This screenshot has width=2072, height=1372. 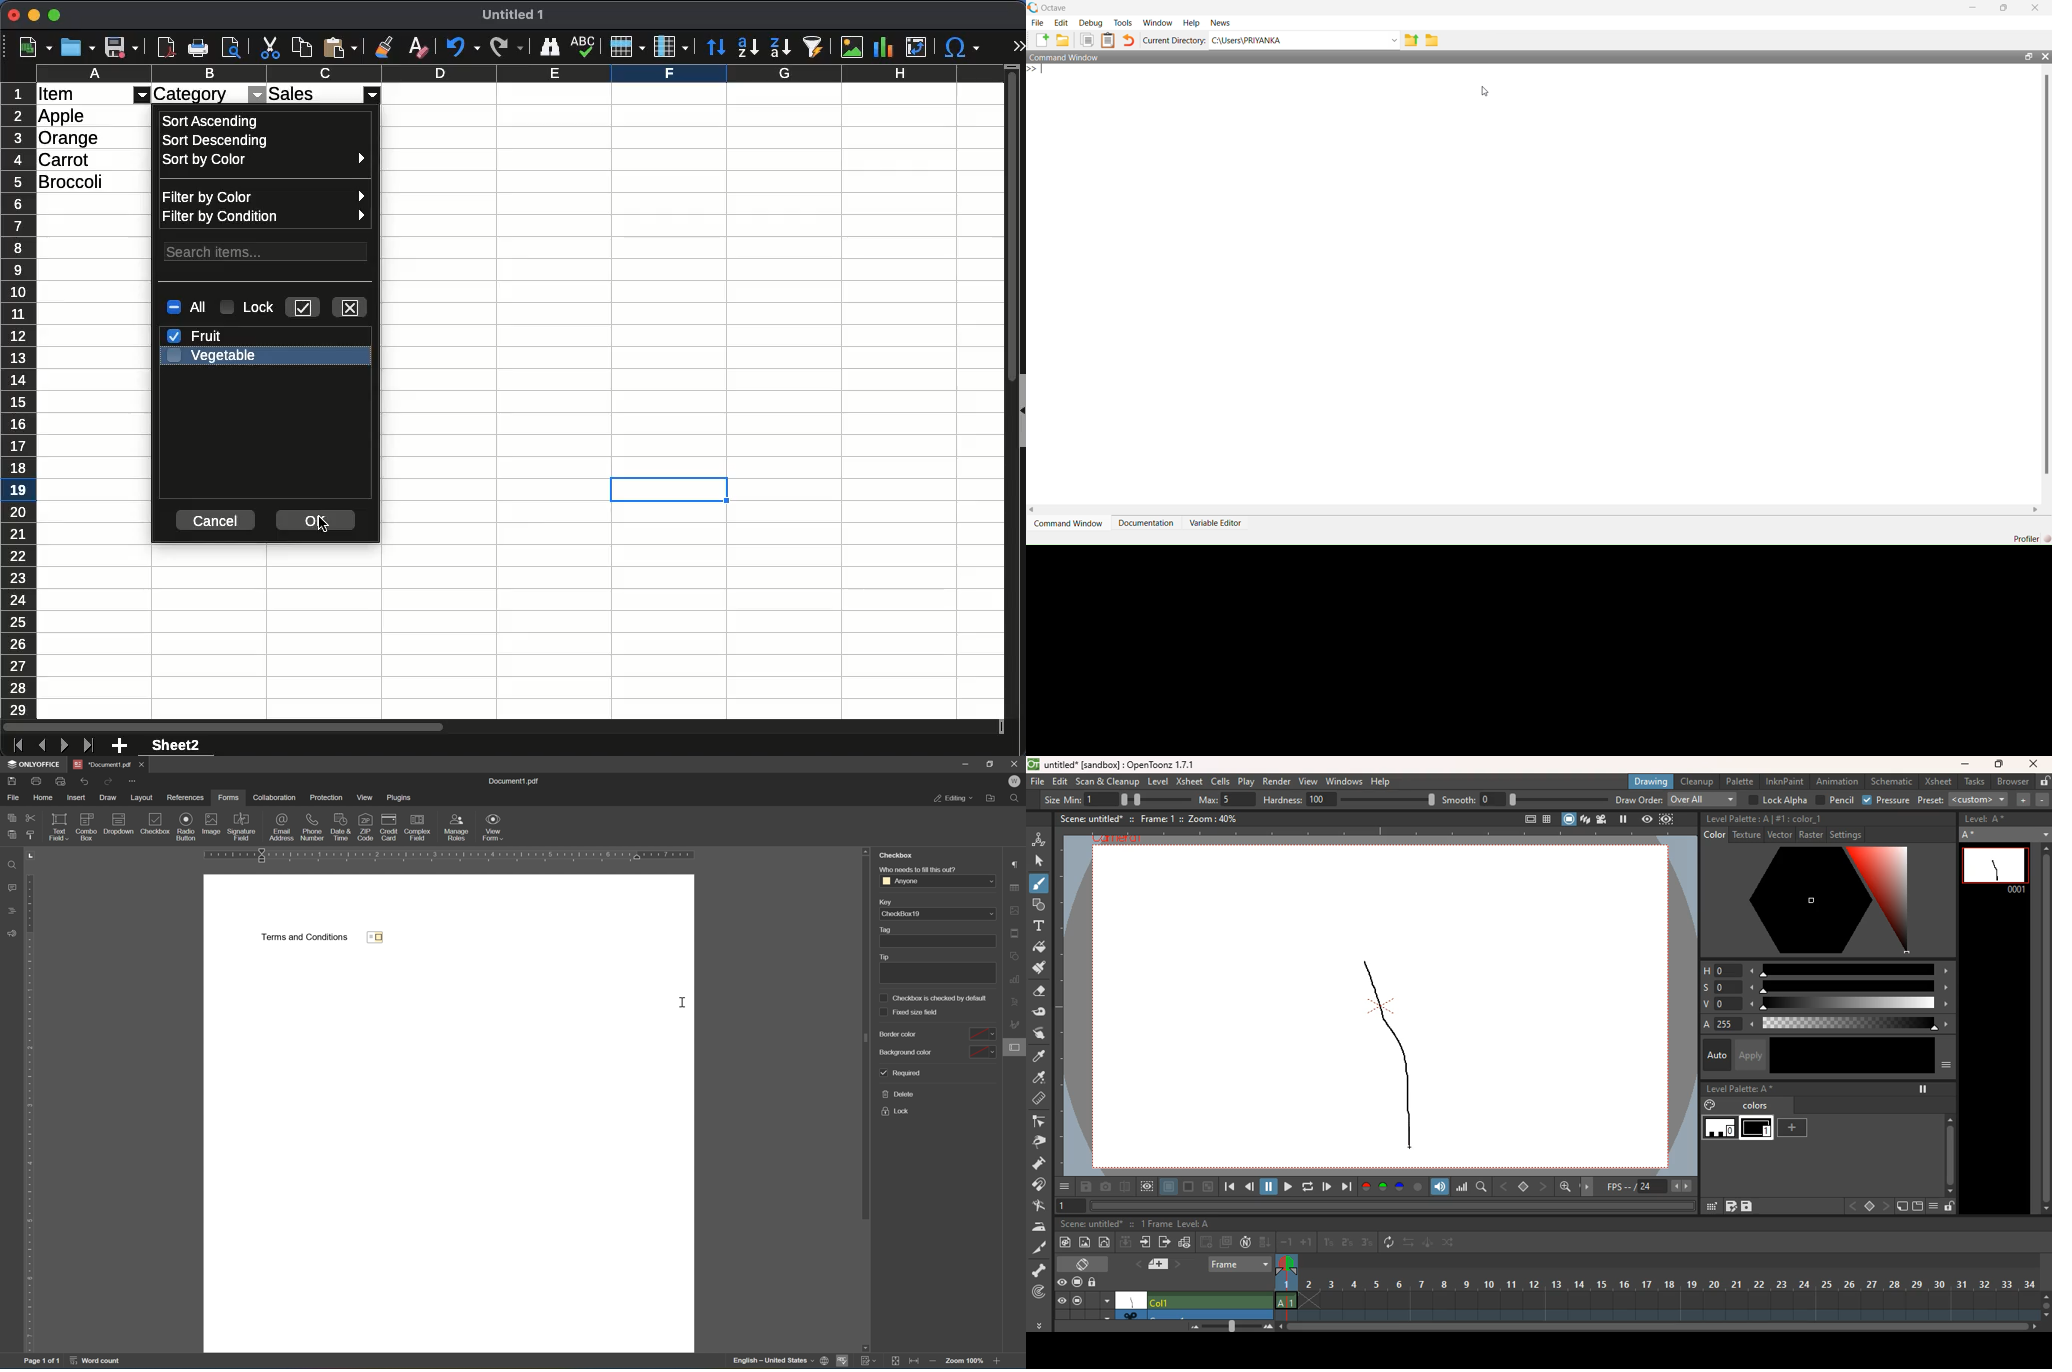 I want to click on #1:color_1, so click(x=1800, y=819).